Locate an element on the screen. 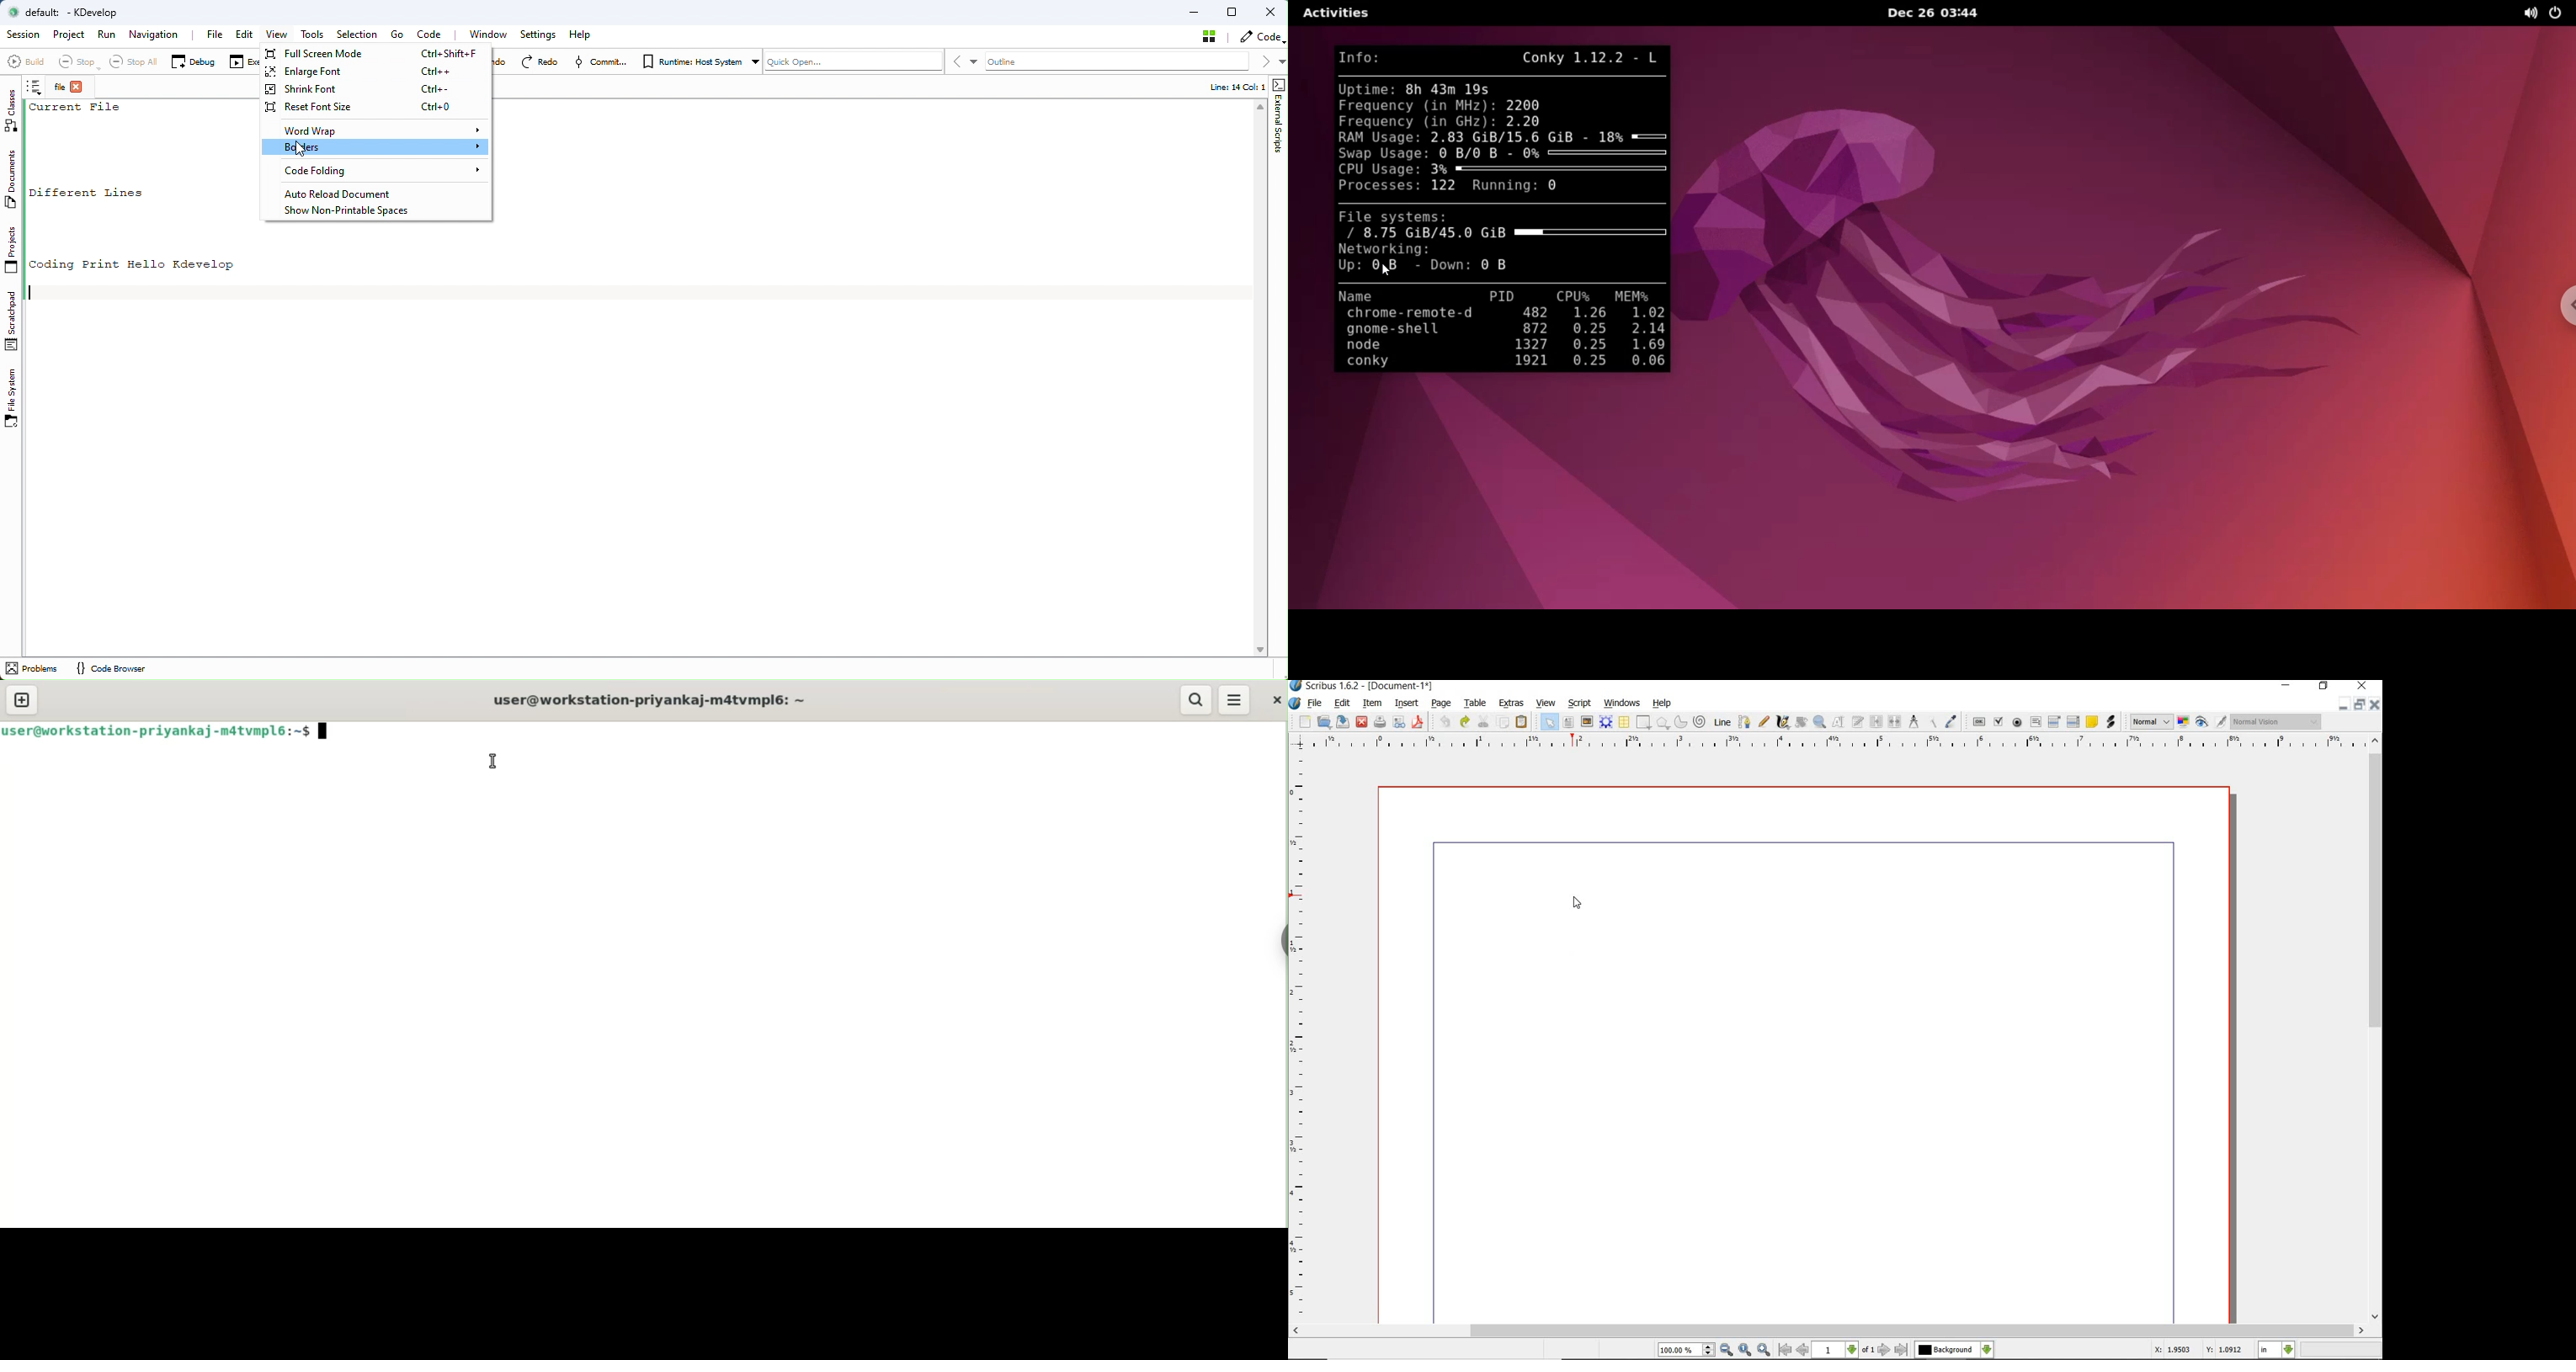 The image size is (2576, 1372). minimize is located at coordinates (2342, 705).